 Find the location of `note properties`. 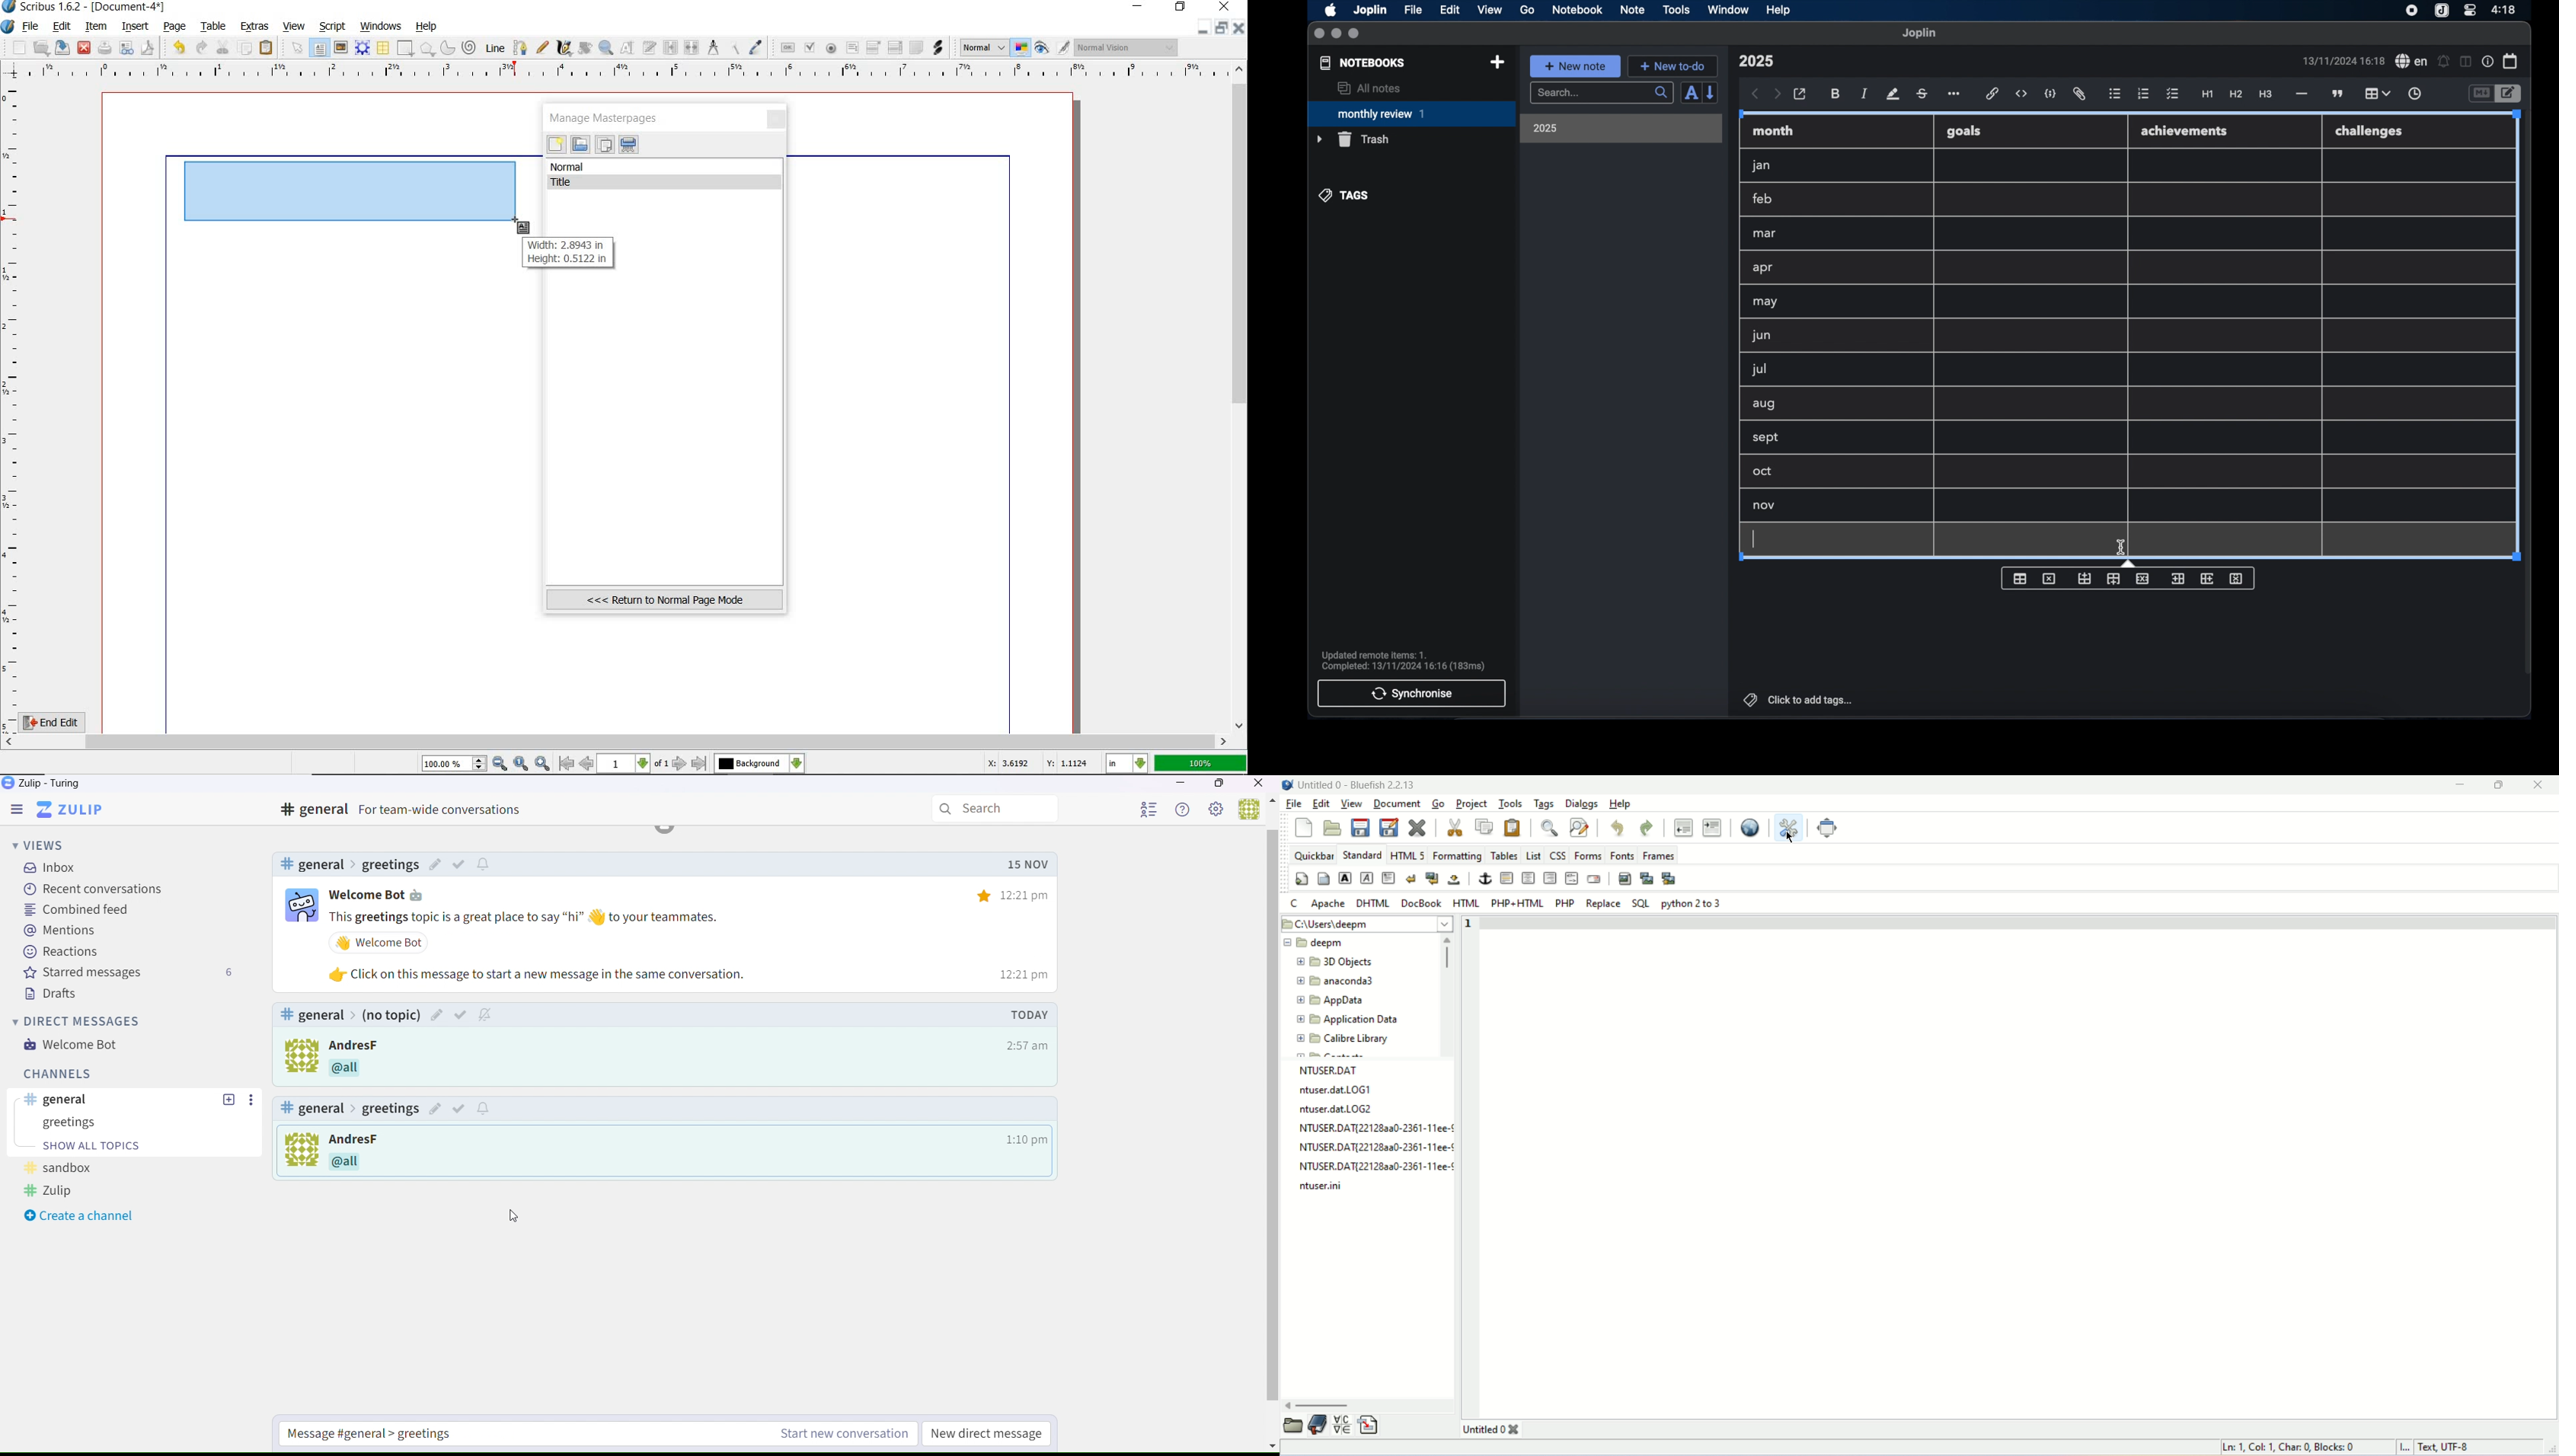

note properties is located at coordinates (2488, 62).